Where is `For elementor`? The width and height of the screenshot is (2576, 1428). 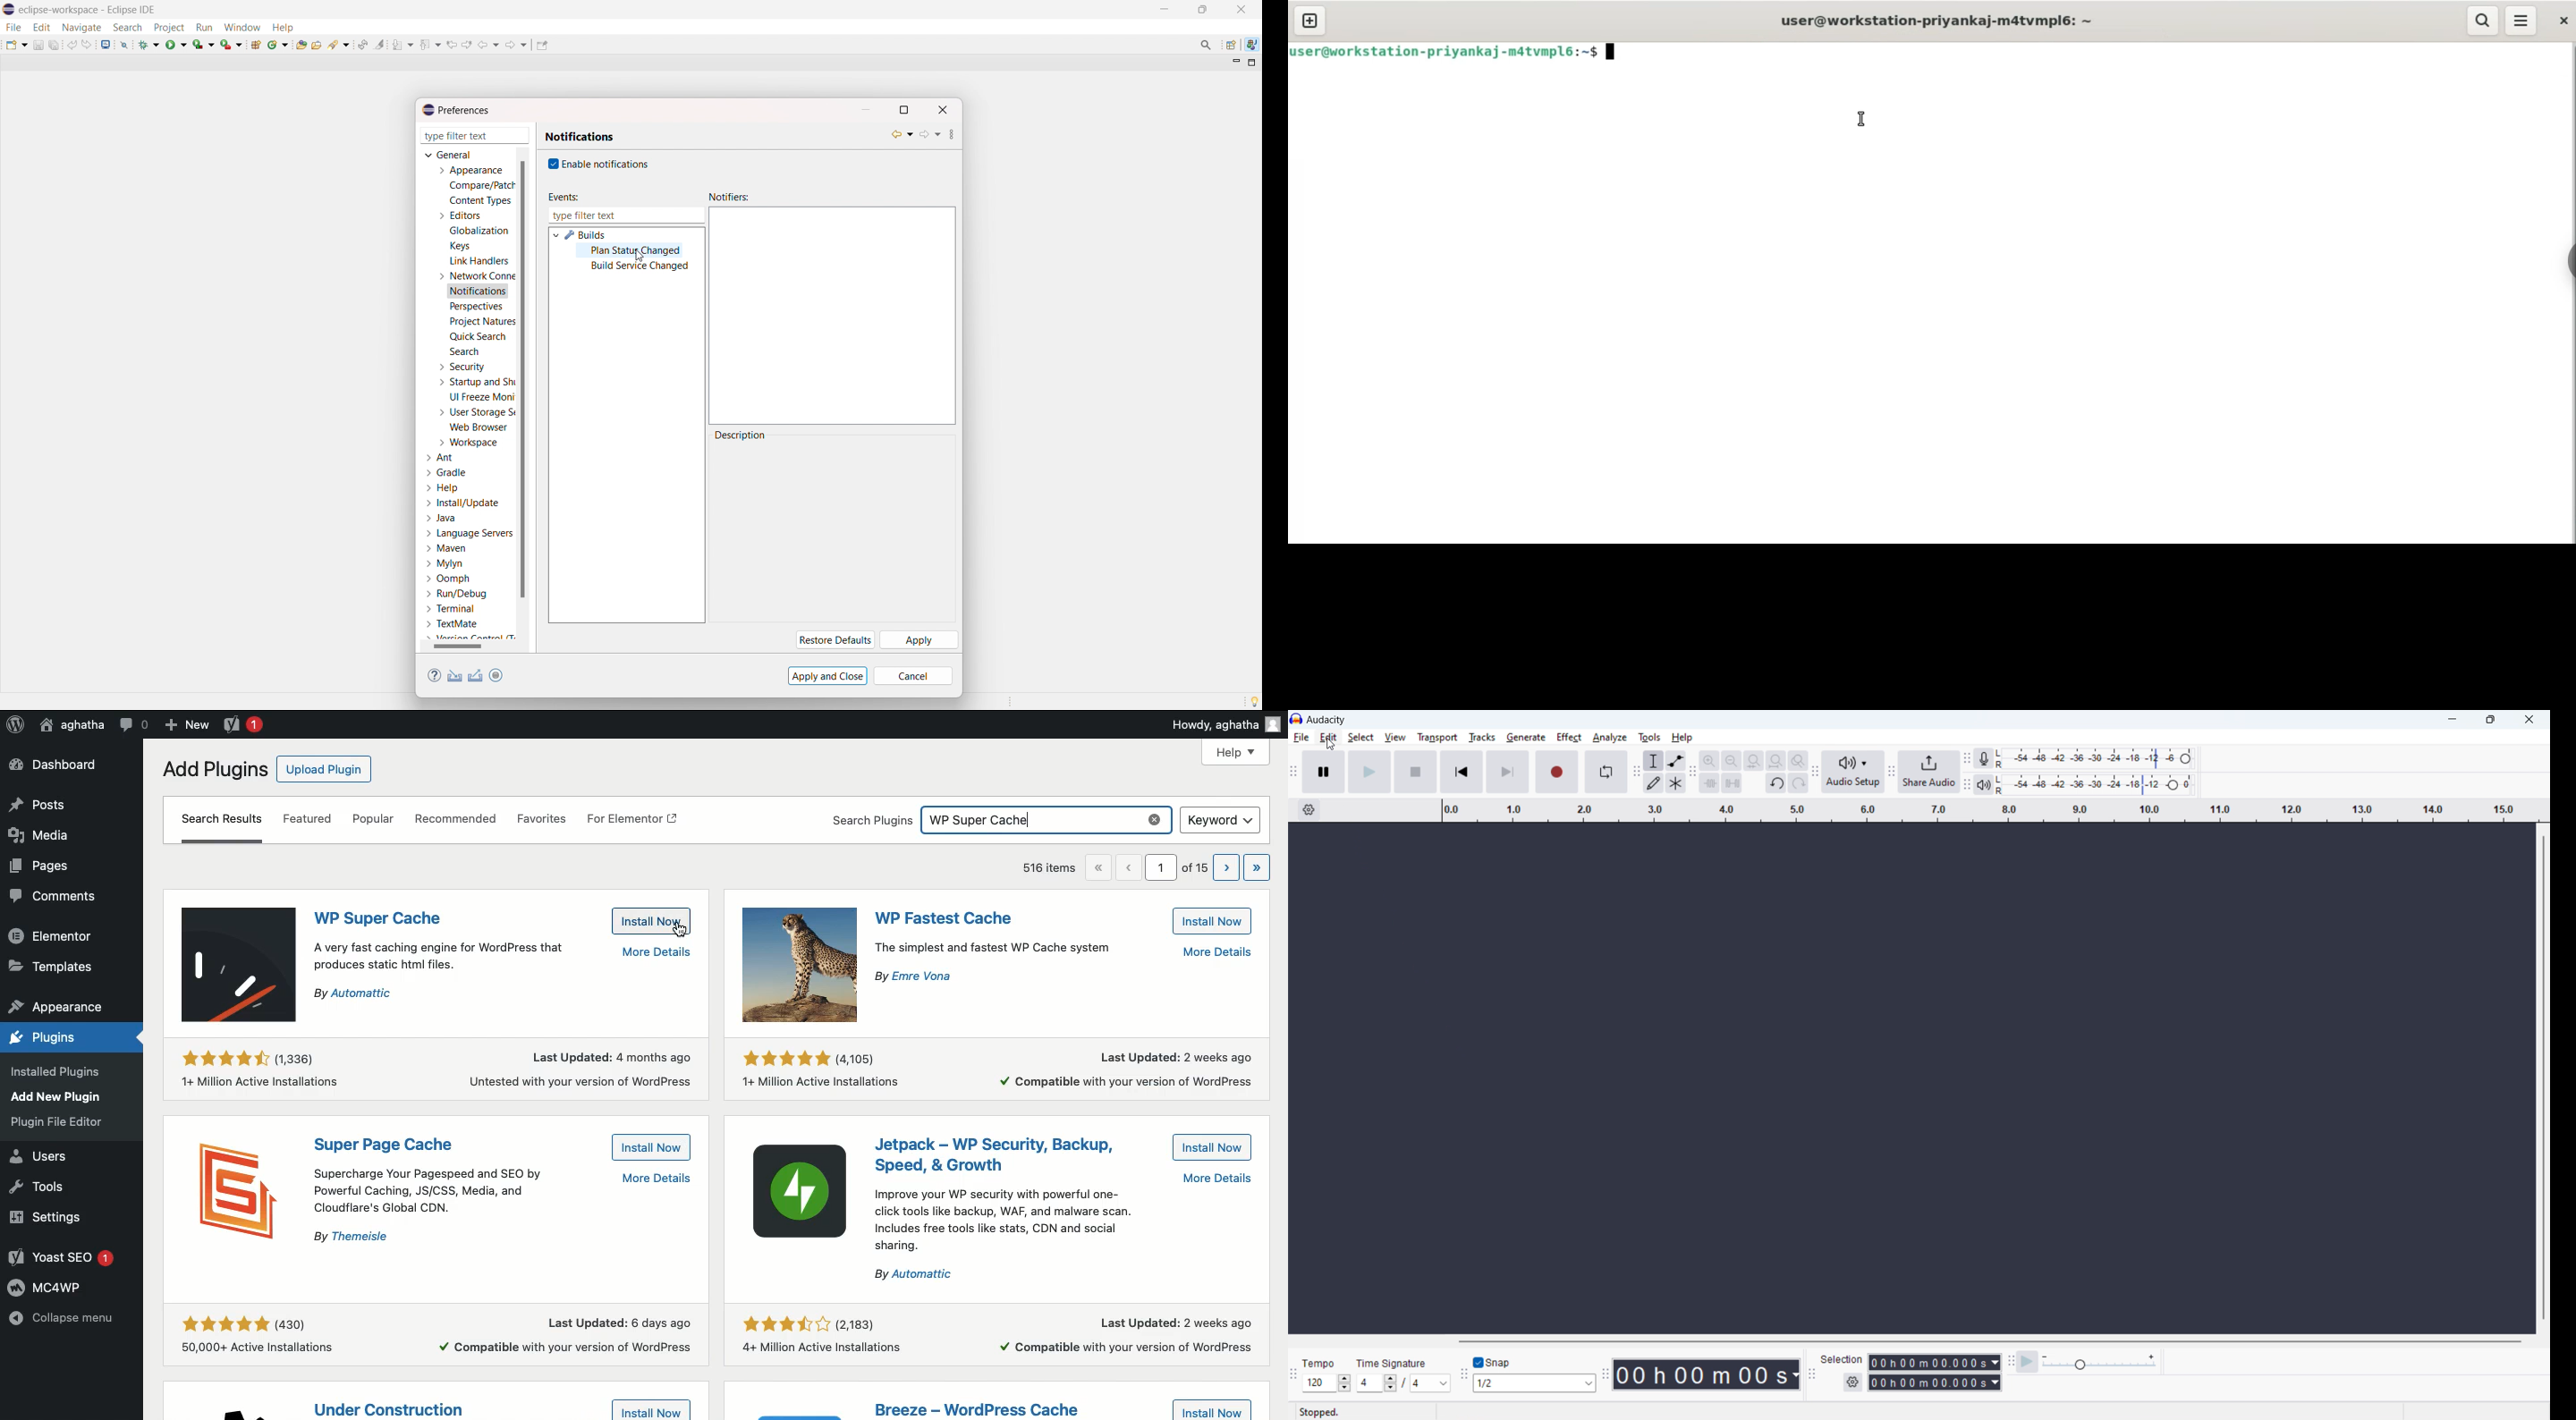 For elementor is located at coordinates (638, 820).